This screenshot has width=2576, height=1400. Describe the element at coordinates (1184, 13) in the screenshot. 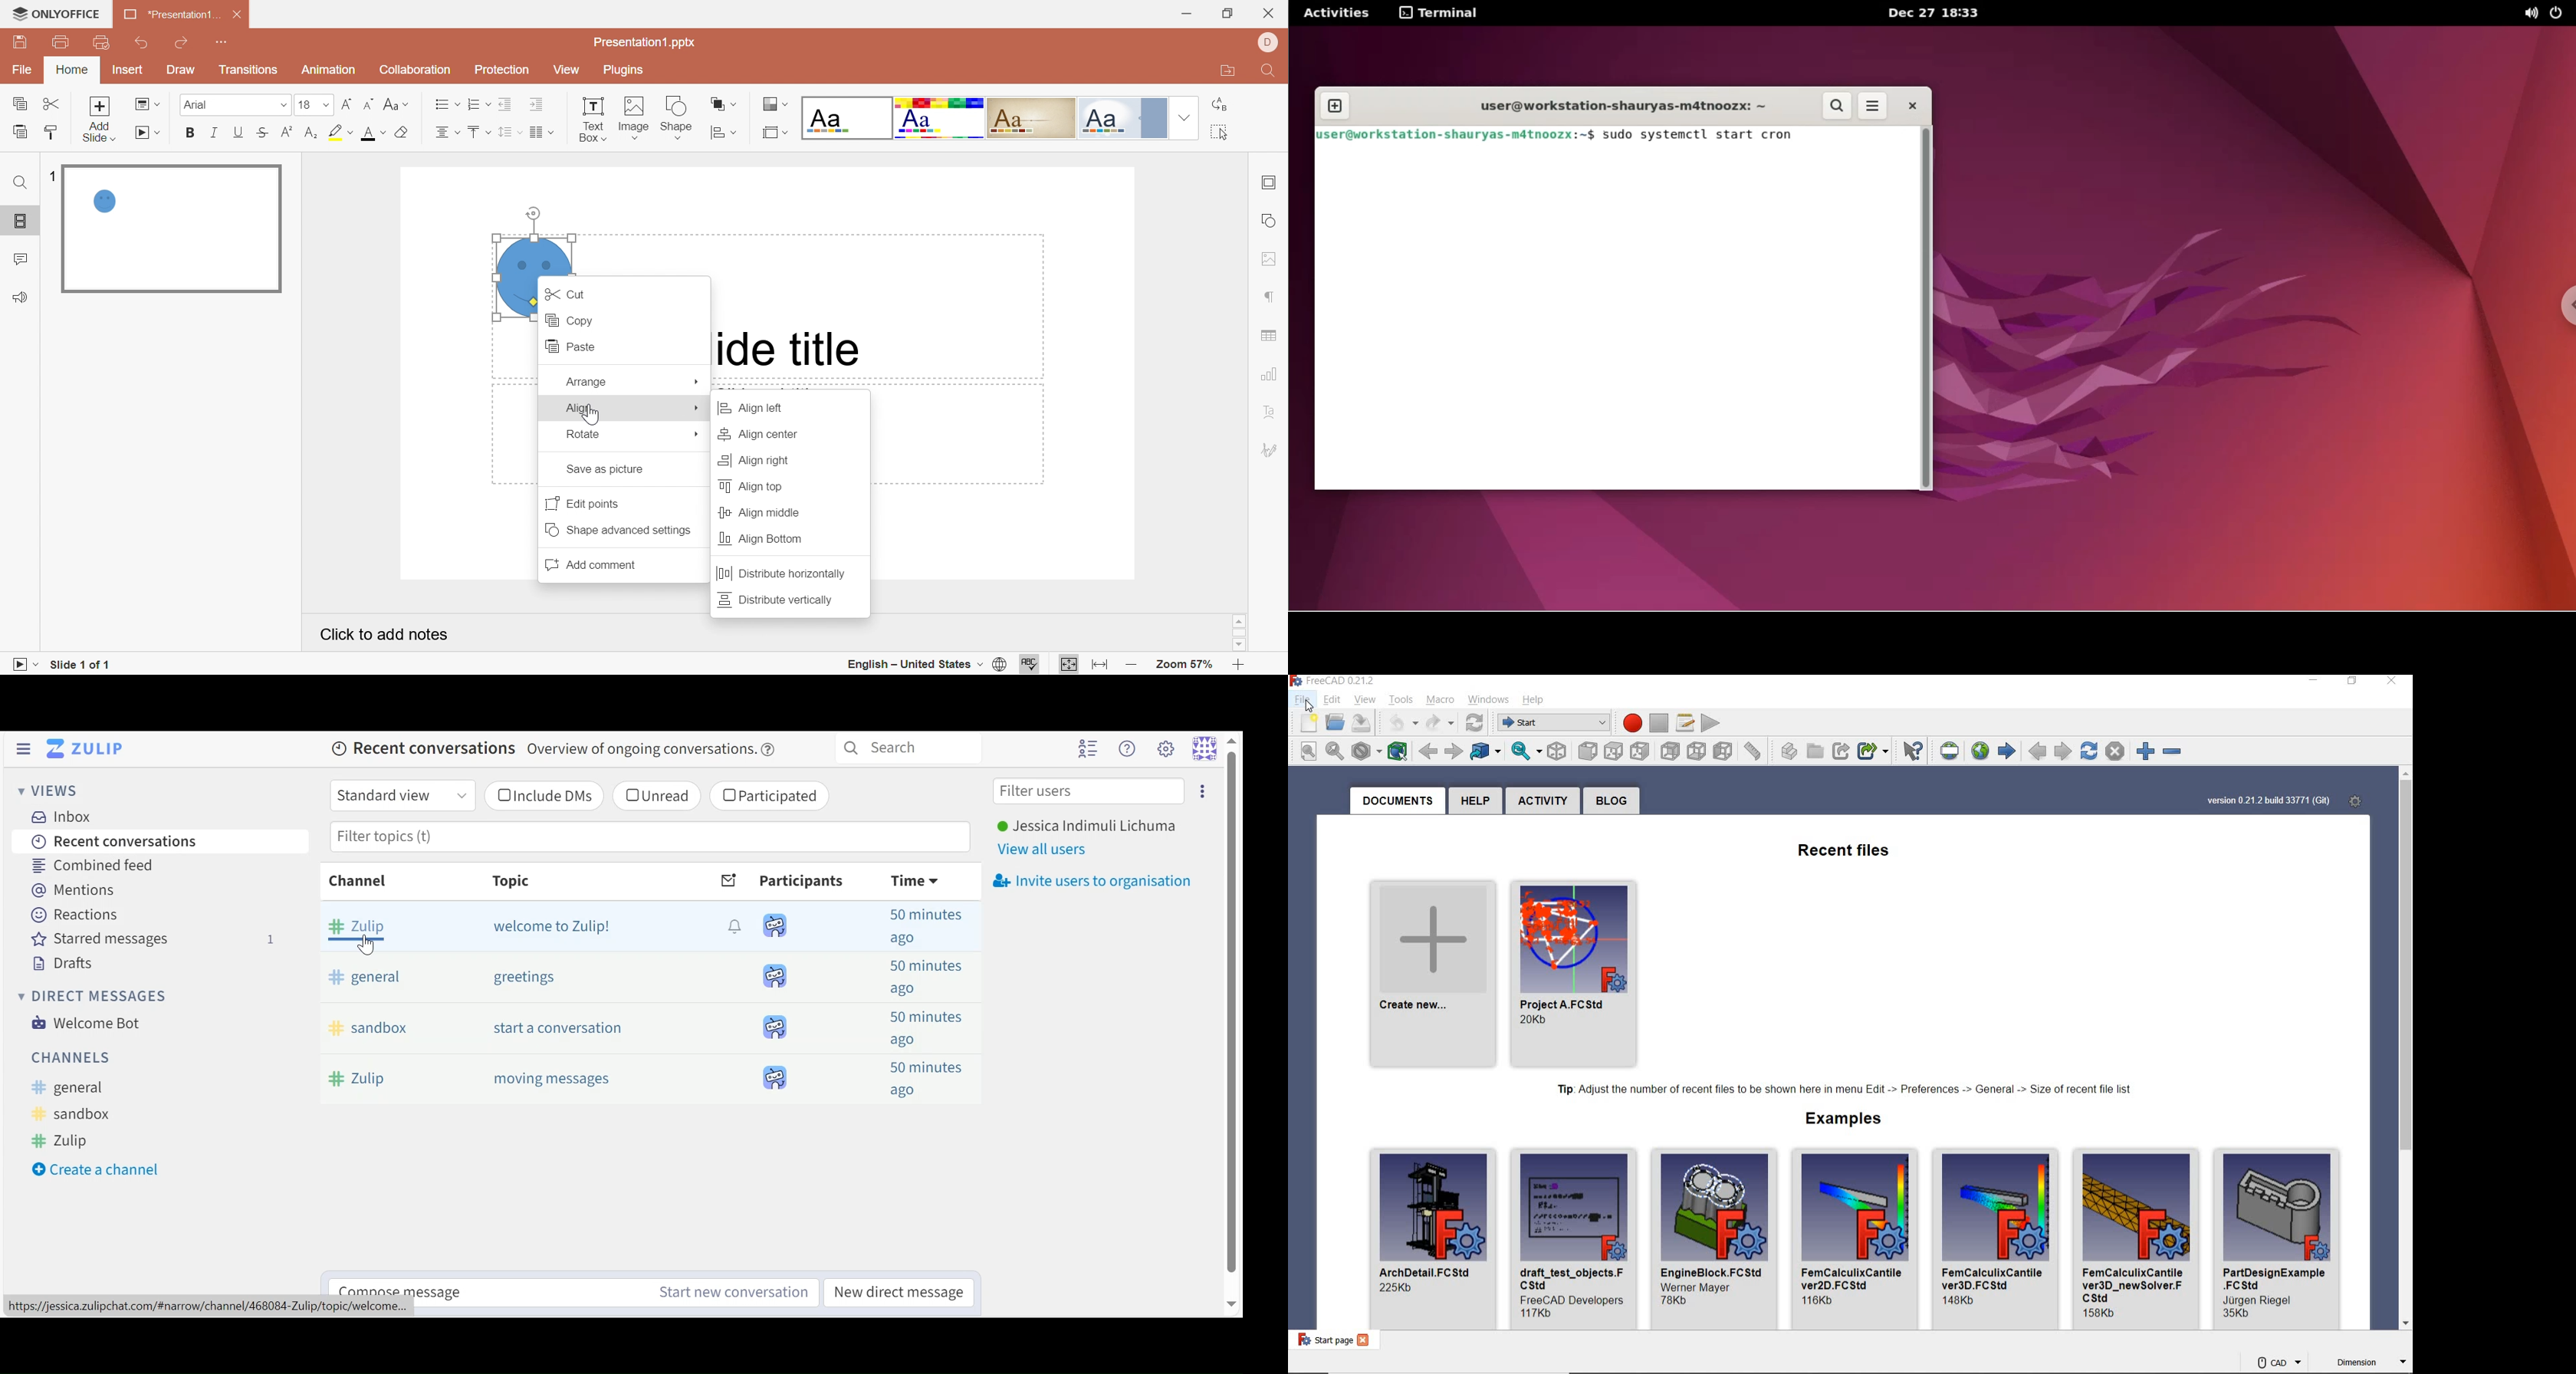

I see `Minimize` at that location.